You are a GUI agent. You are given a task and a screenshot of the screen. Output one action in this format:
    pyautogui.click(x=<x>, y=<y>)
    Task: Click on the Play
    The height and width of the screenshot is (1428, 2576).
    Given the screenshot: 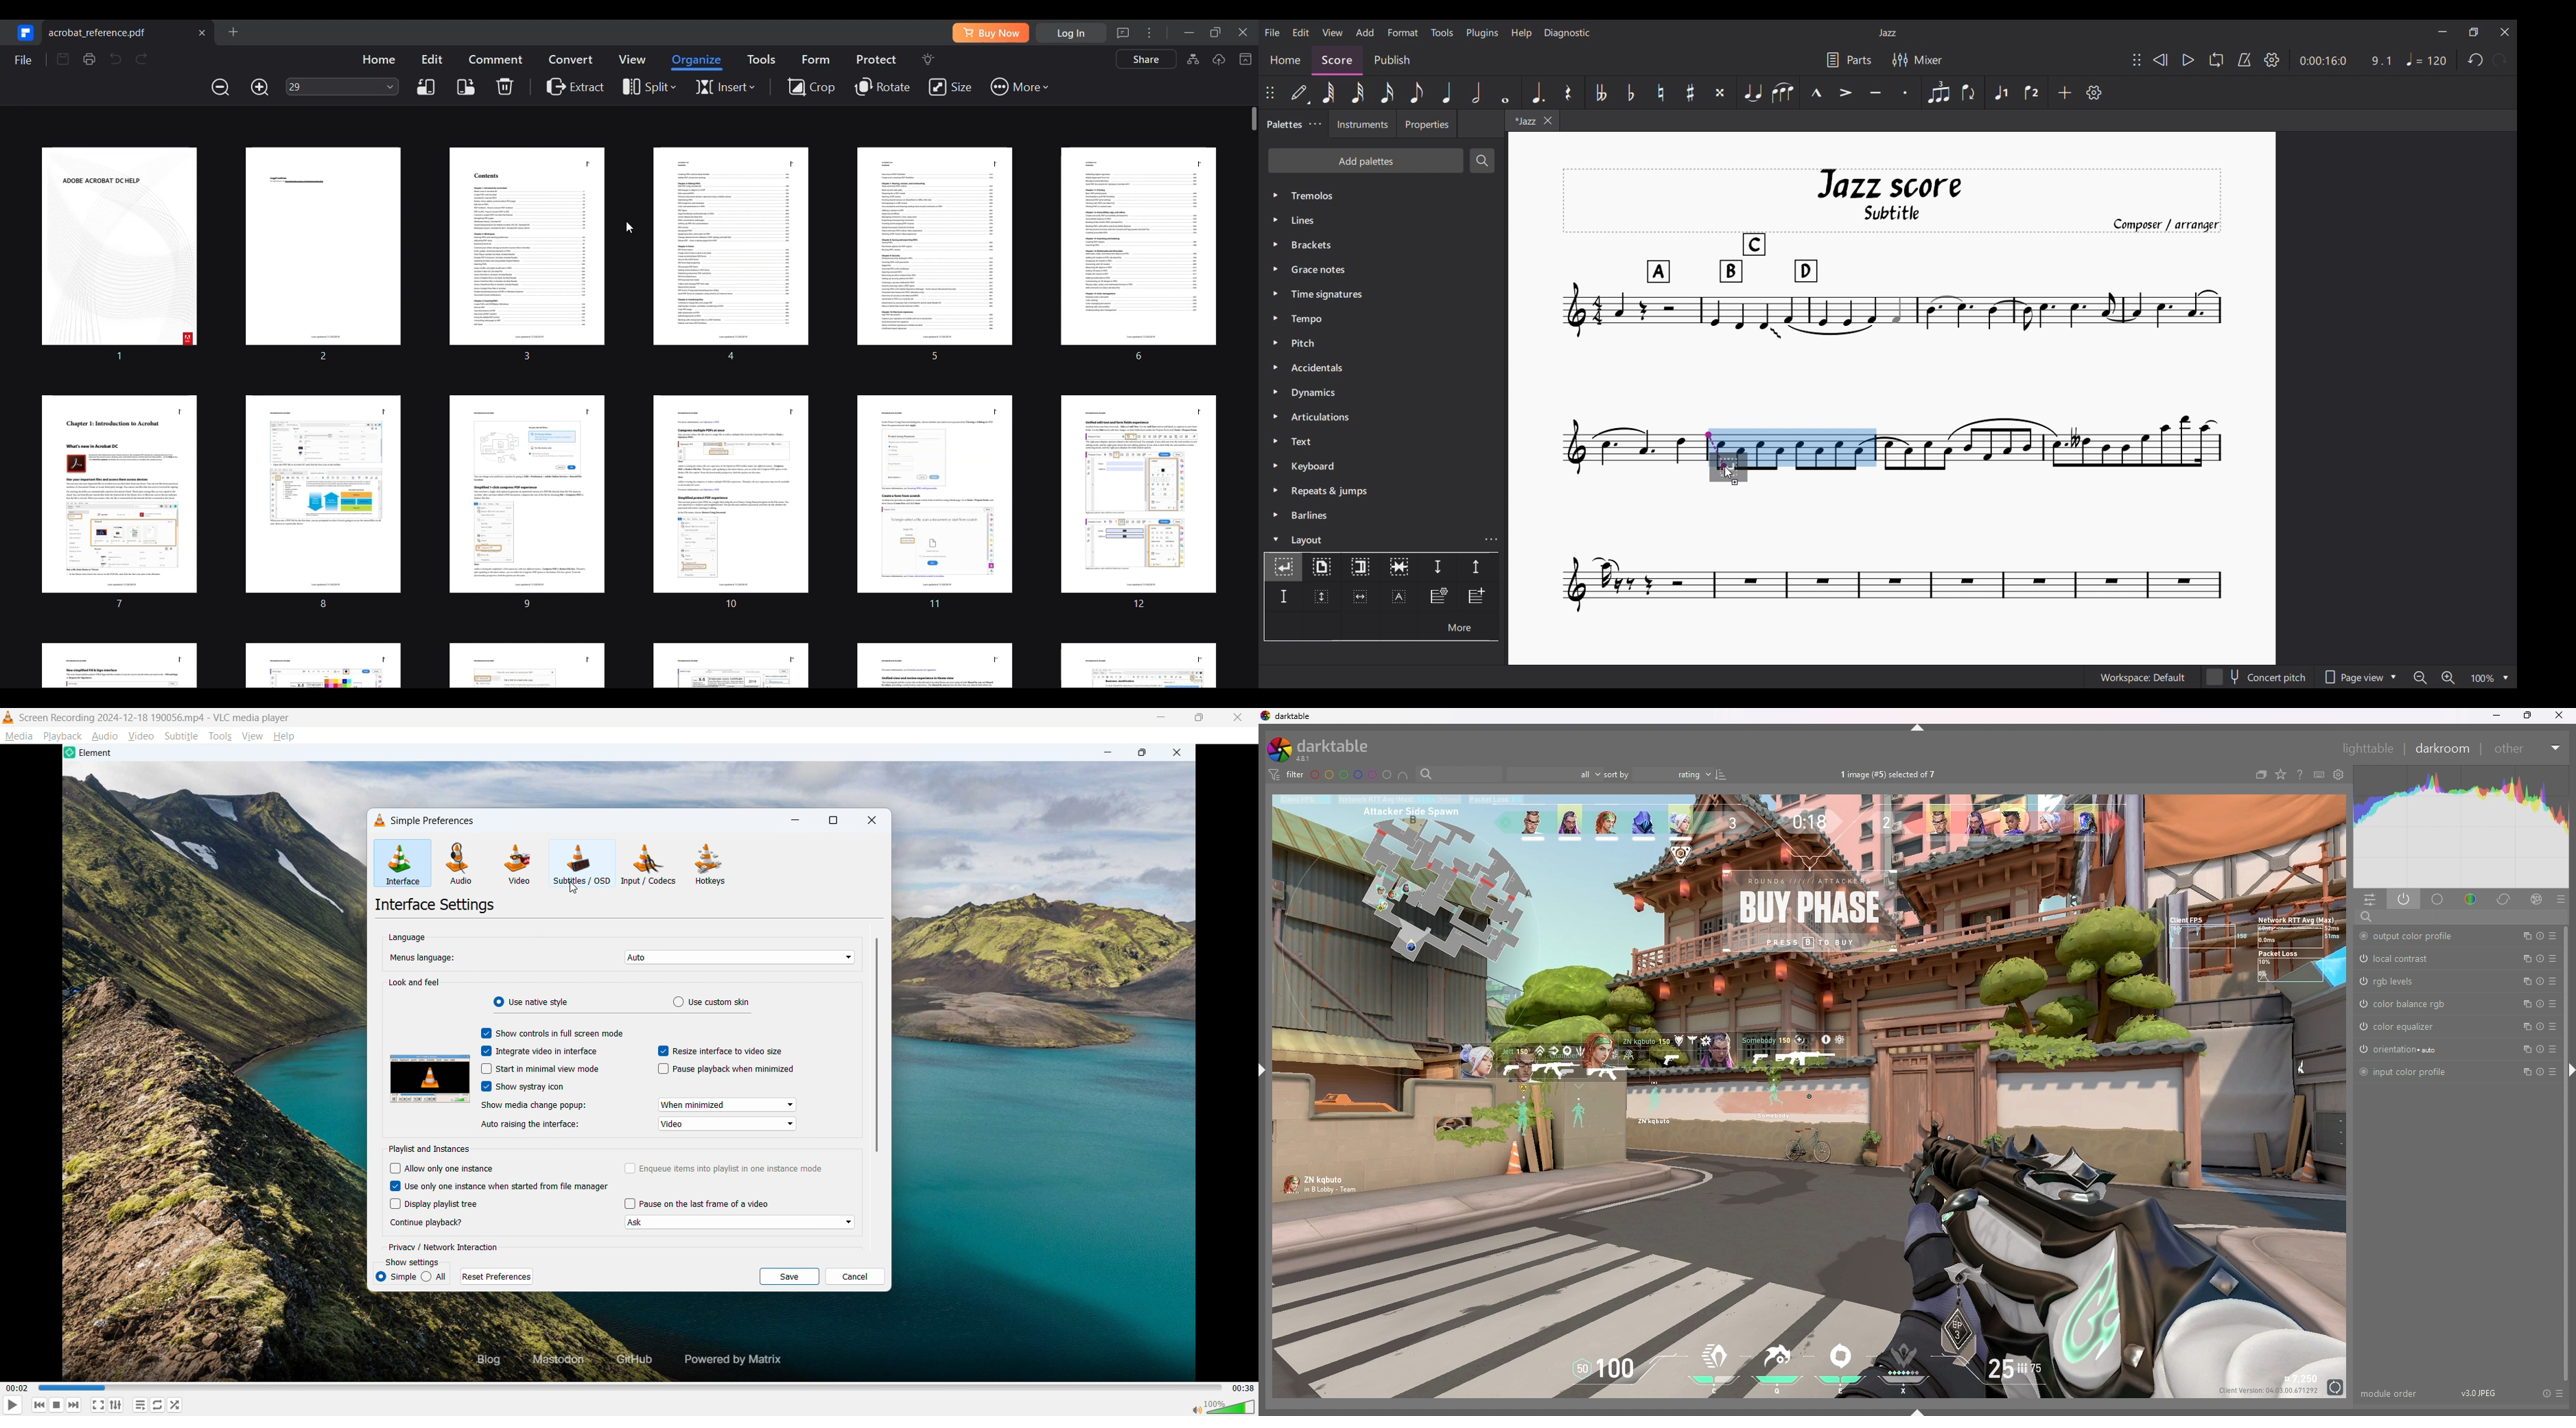 What is the action you would take?
    pyautogui.click(x=2189, y=60)
    